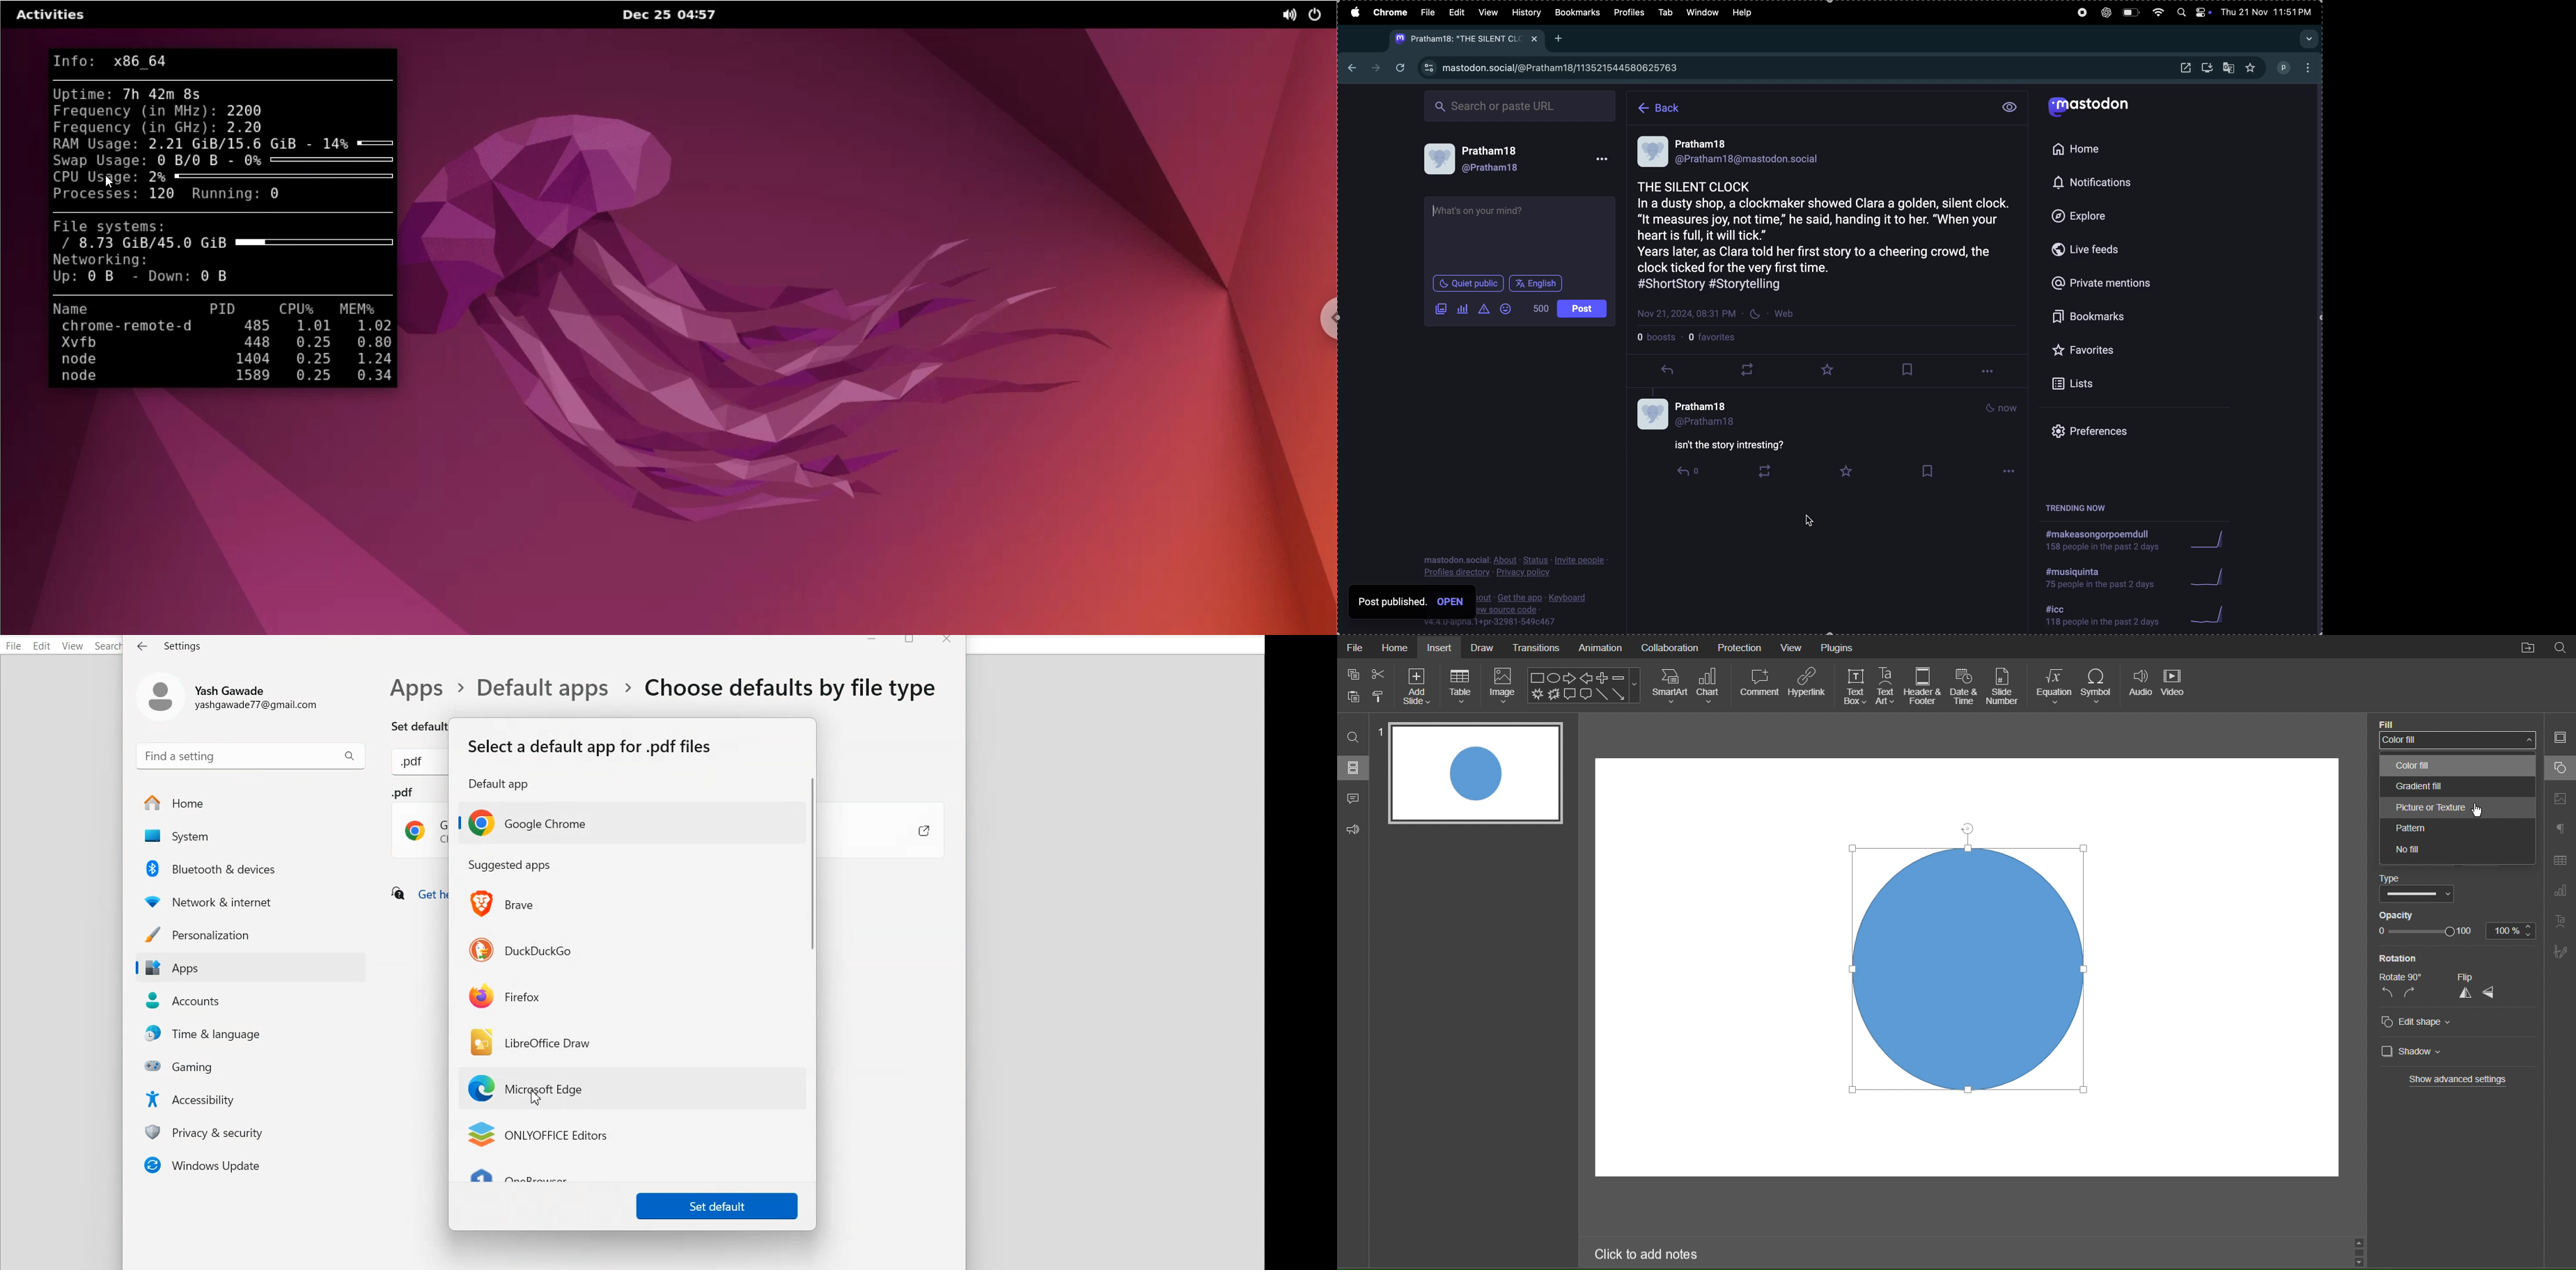  Describe the element at coordinates (1831, 370) in the screenshot. I see `favourites` at that location.